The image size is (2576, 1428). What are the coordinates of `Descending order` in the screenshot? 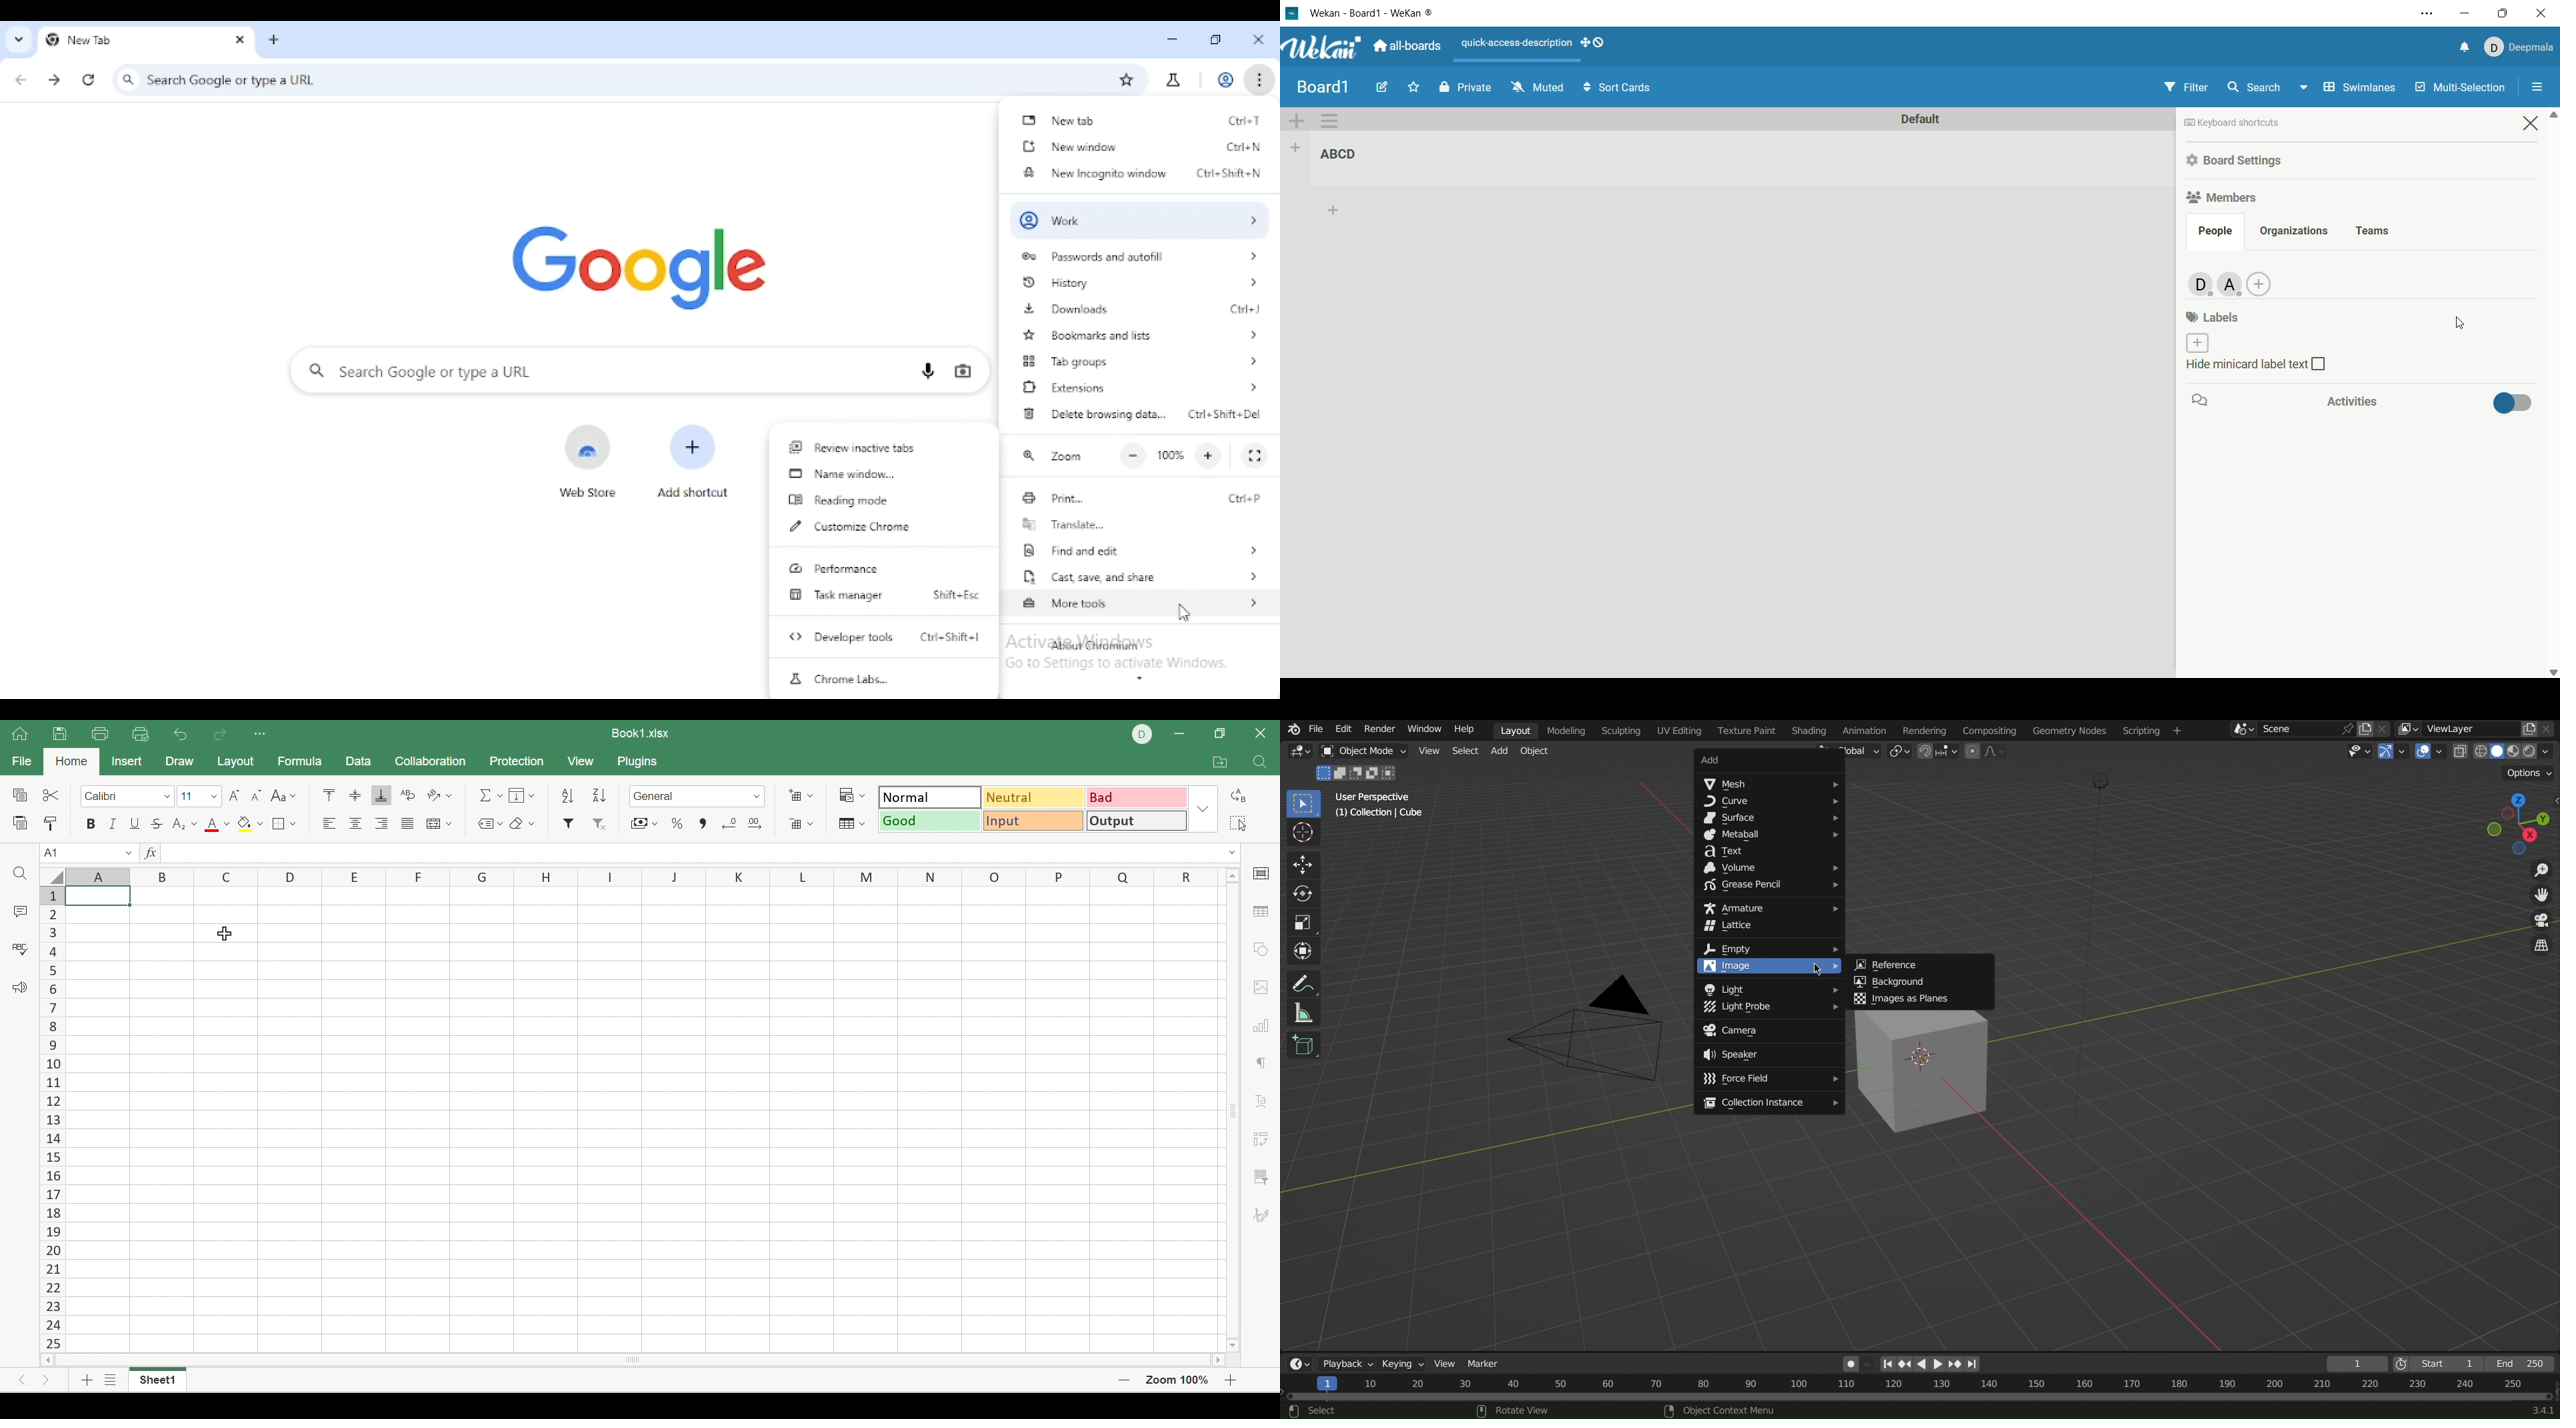 It's located at (598, 795).